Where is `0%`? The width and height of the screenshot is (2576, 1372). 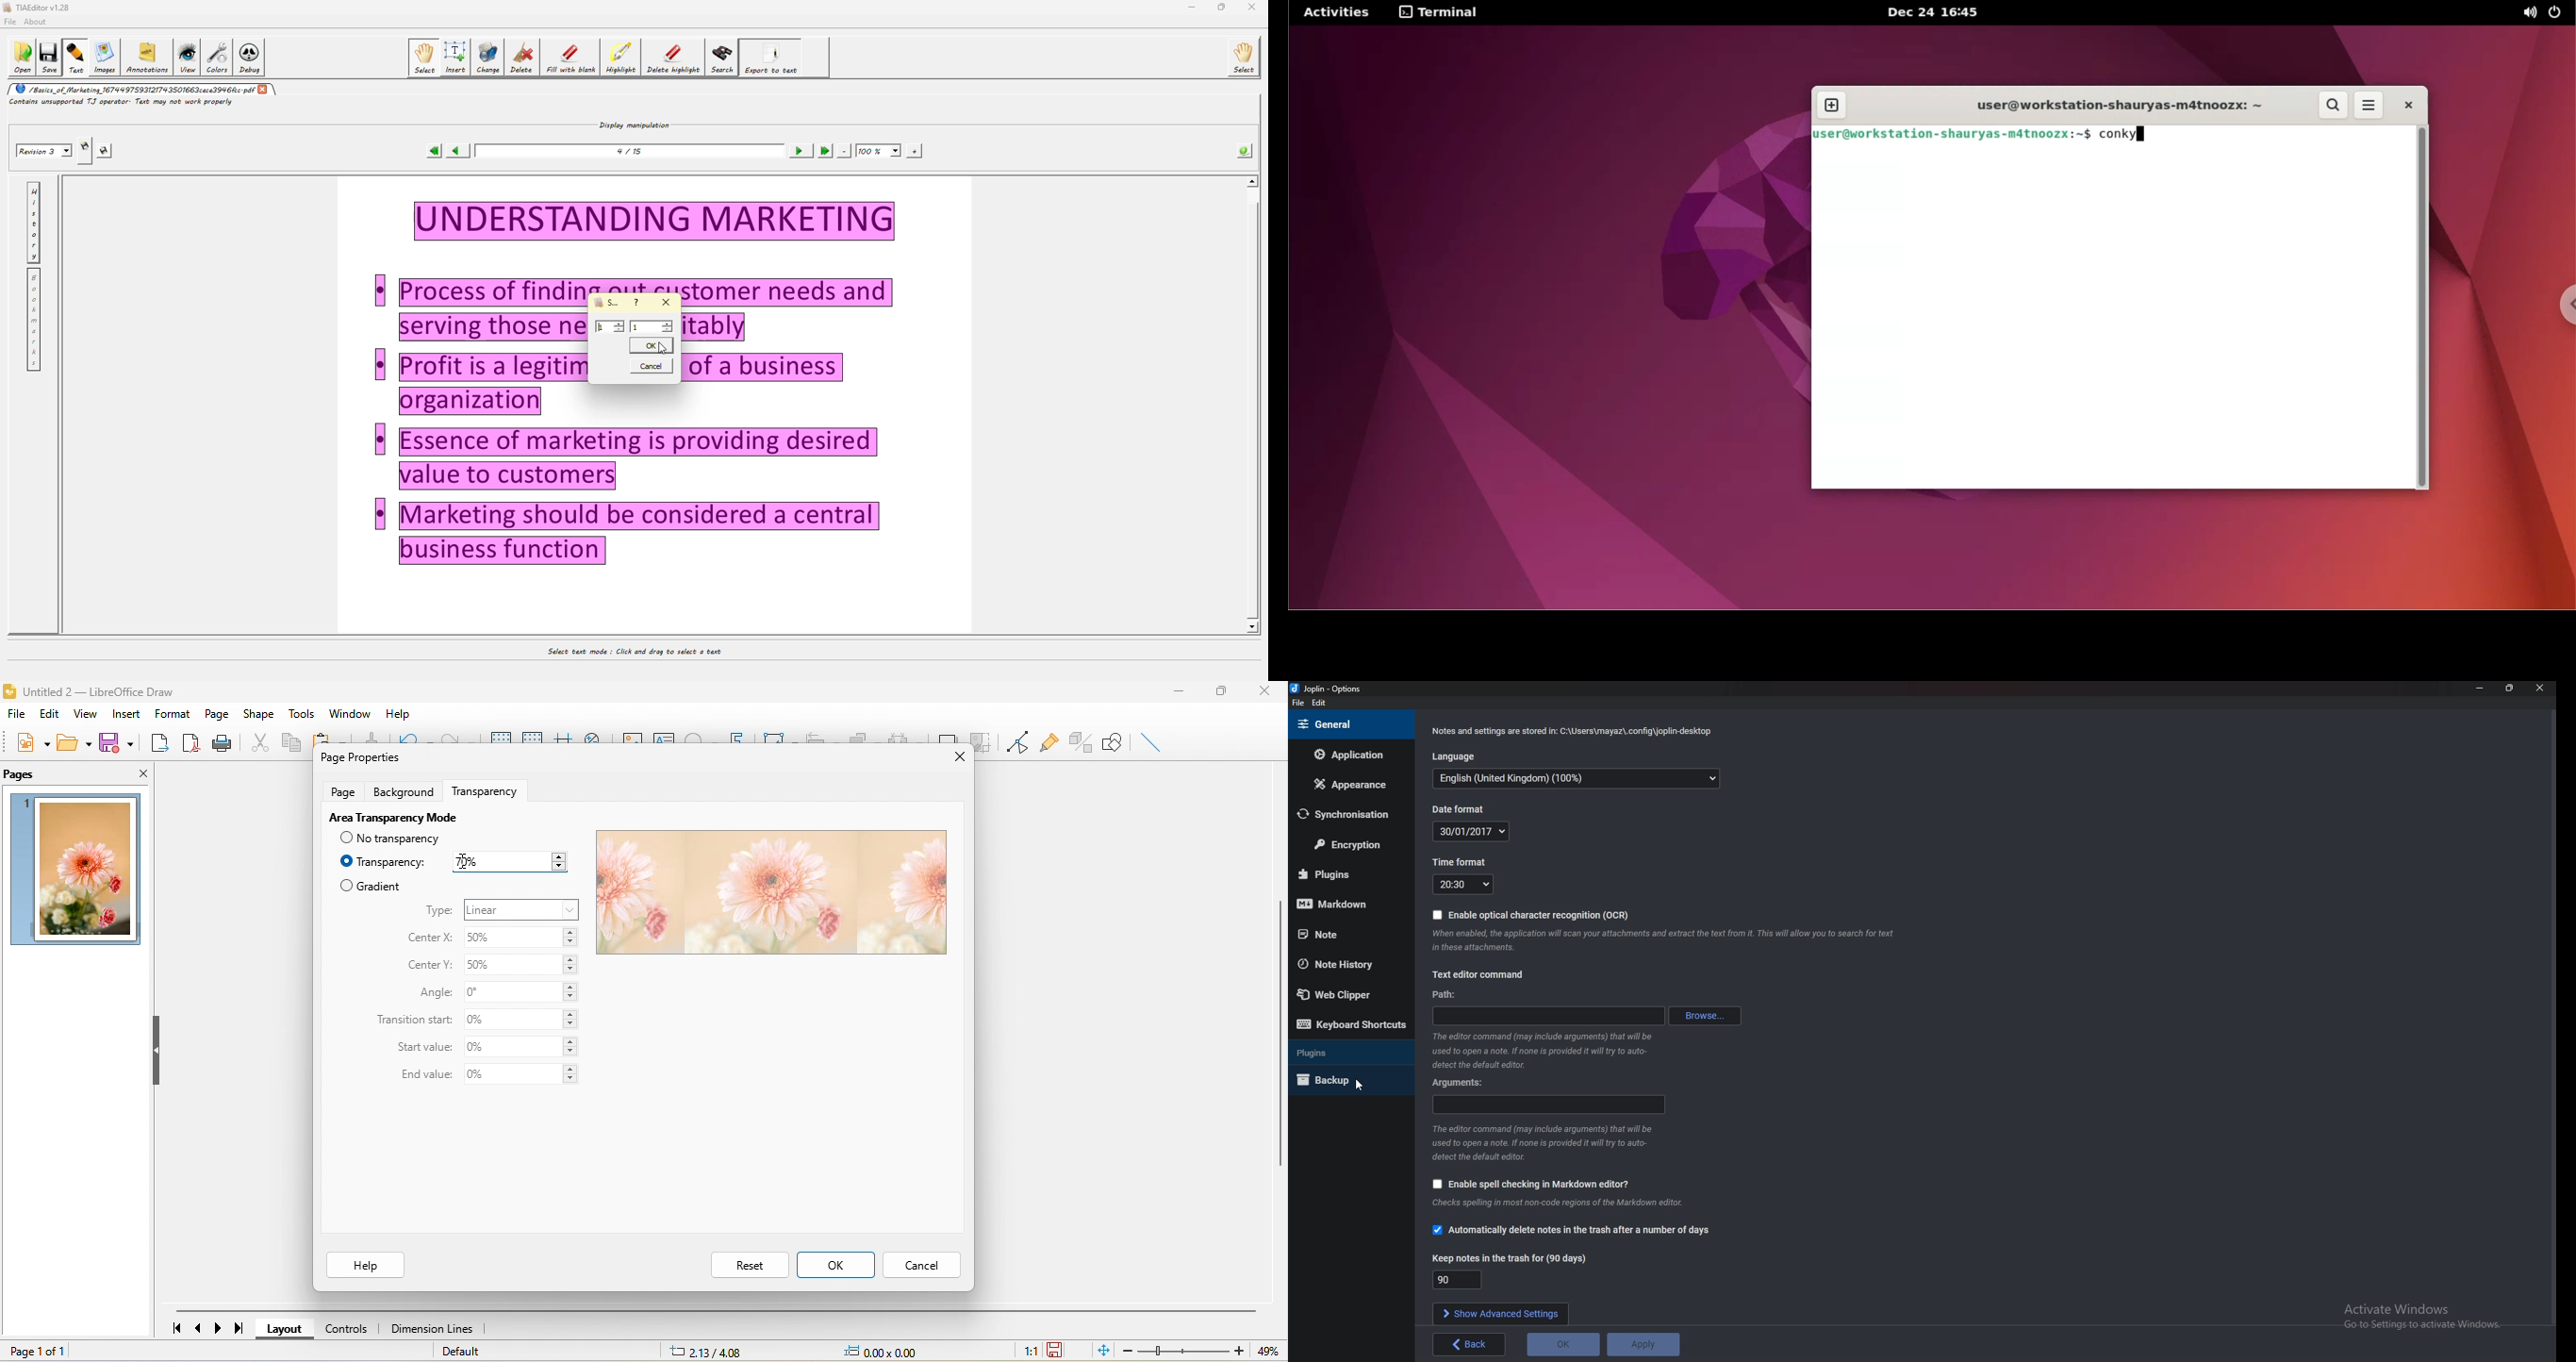
0% is located at coordinates (520, 1075).